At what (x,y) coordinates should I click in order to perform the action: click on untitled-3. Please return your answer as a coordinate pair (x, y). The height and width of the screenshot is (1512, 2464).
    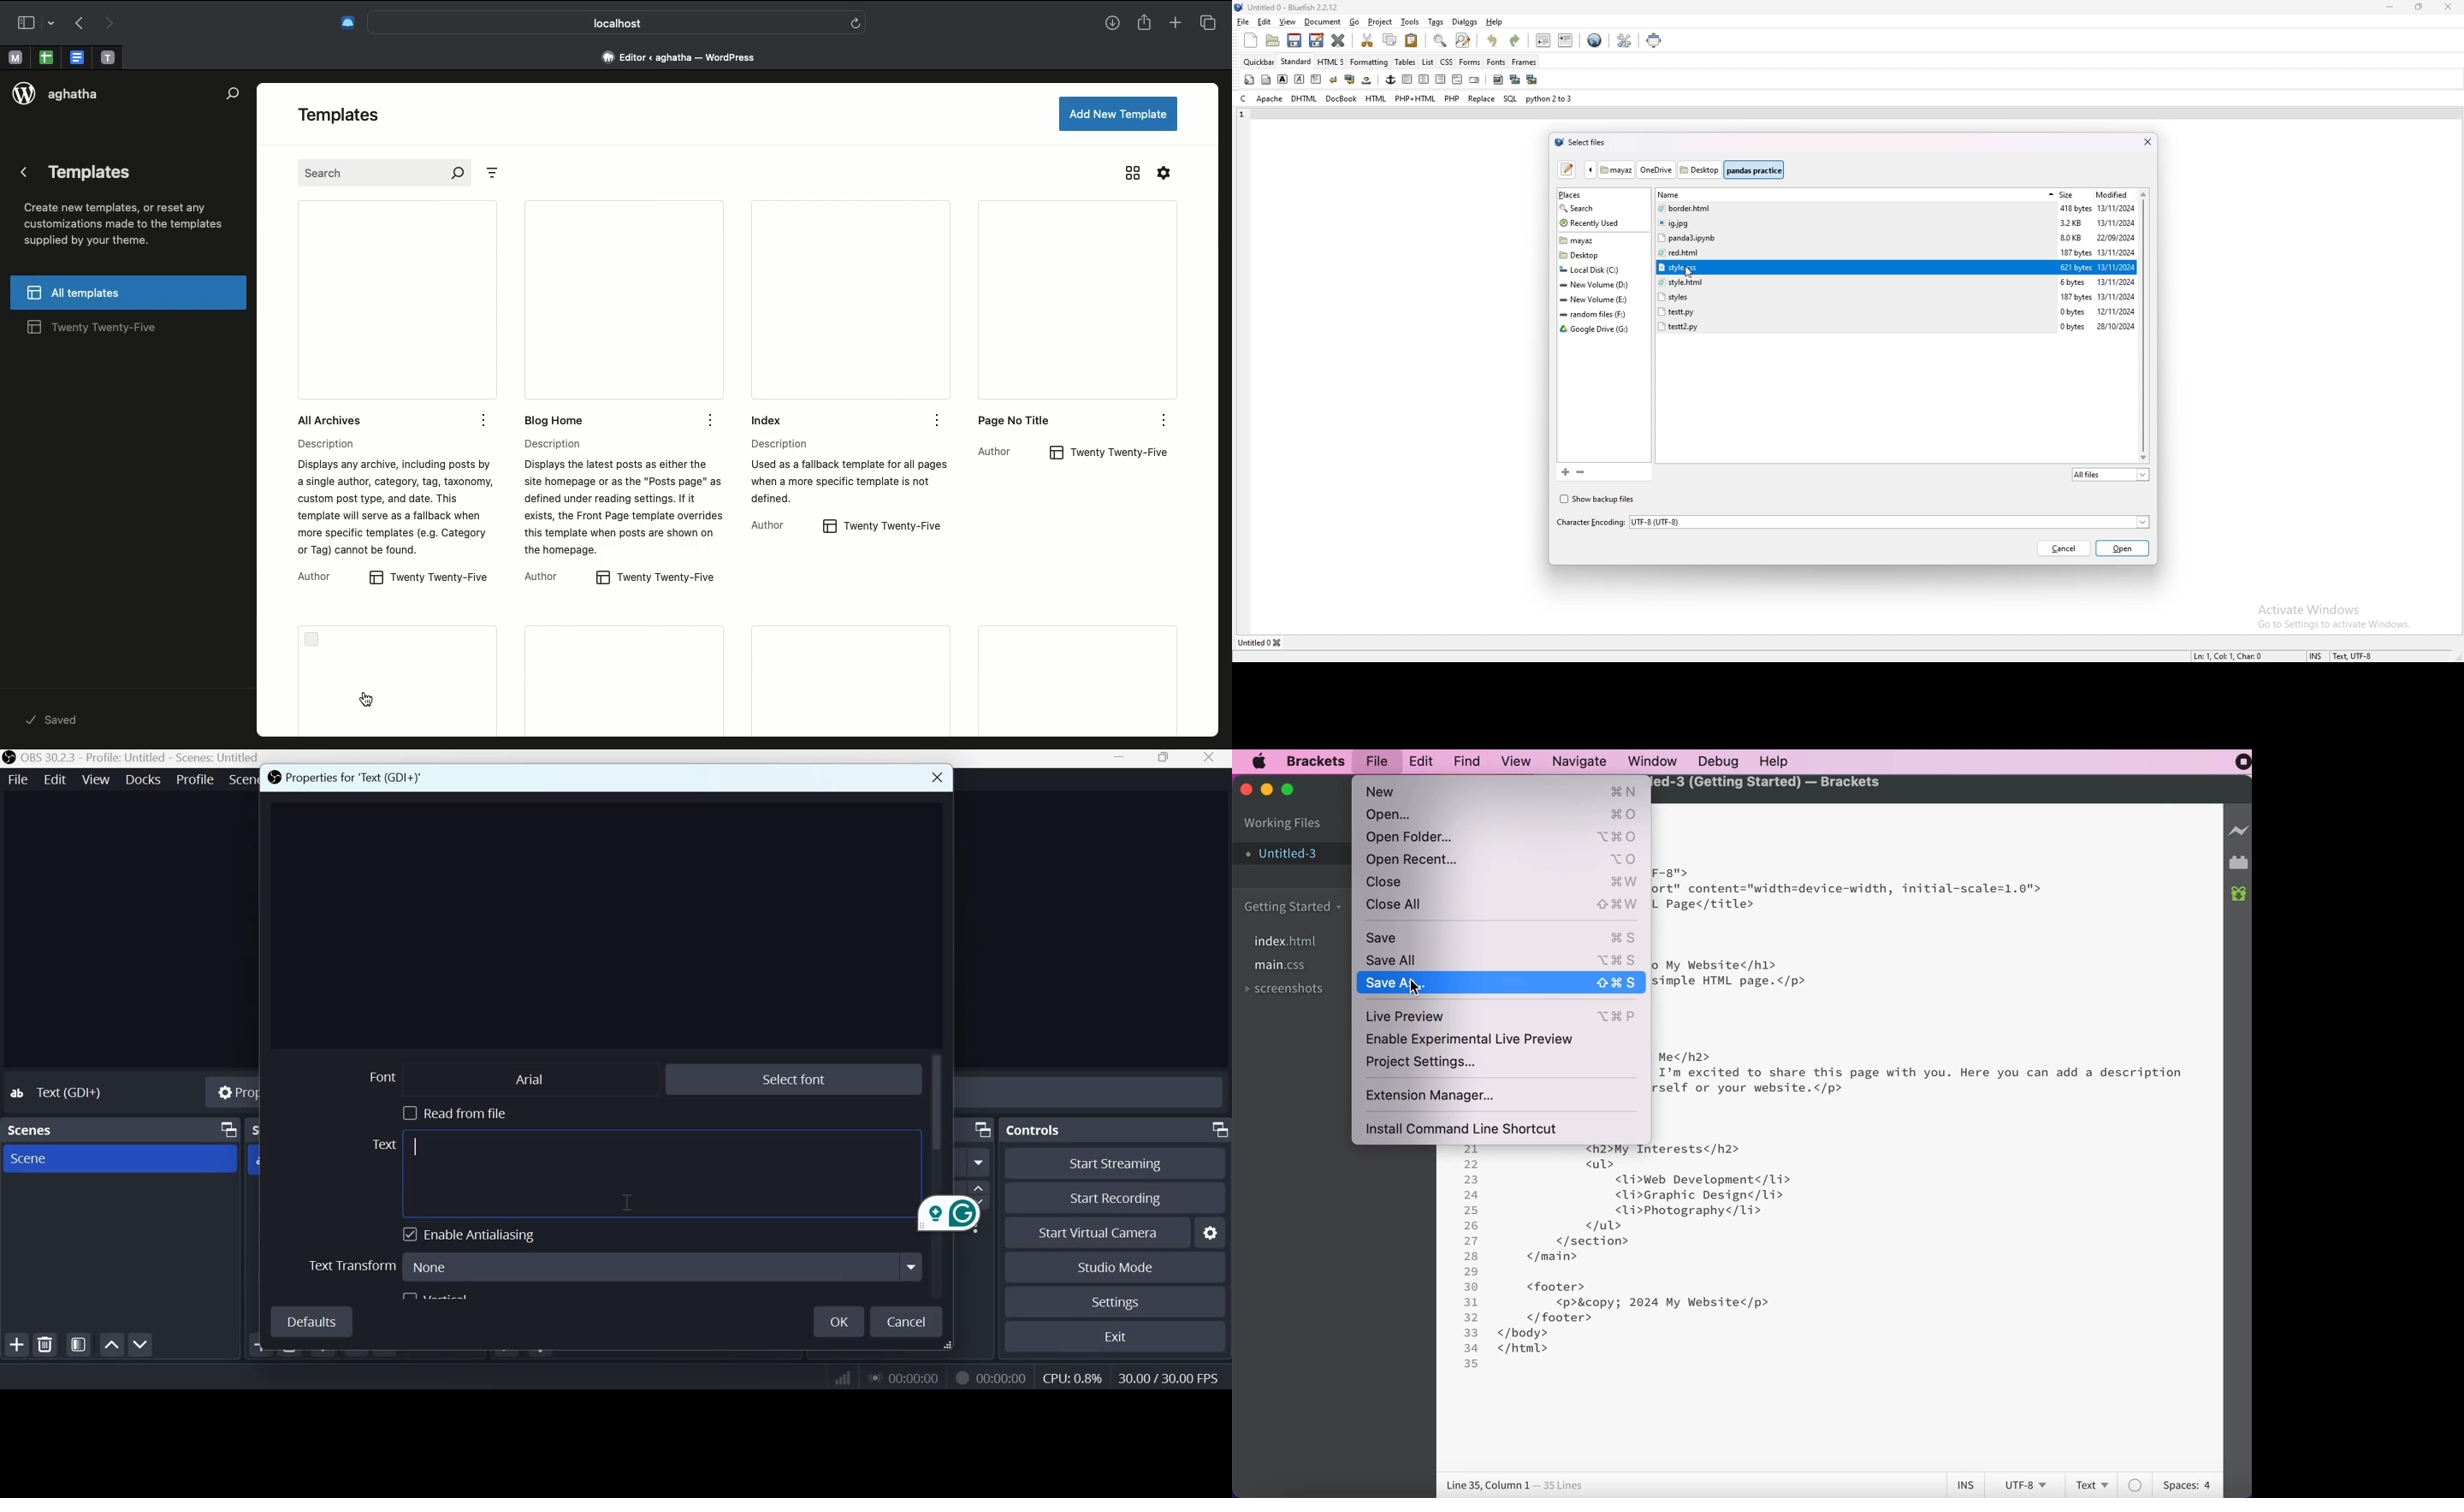
    Looking at the image, I should click on (1288, 855).